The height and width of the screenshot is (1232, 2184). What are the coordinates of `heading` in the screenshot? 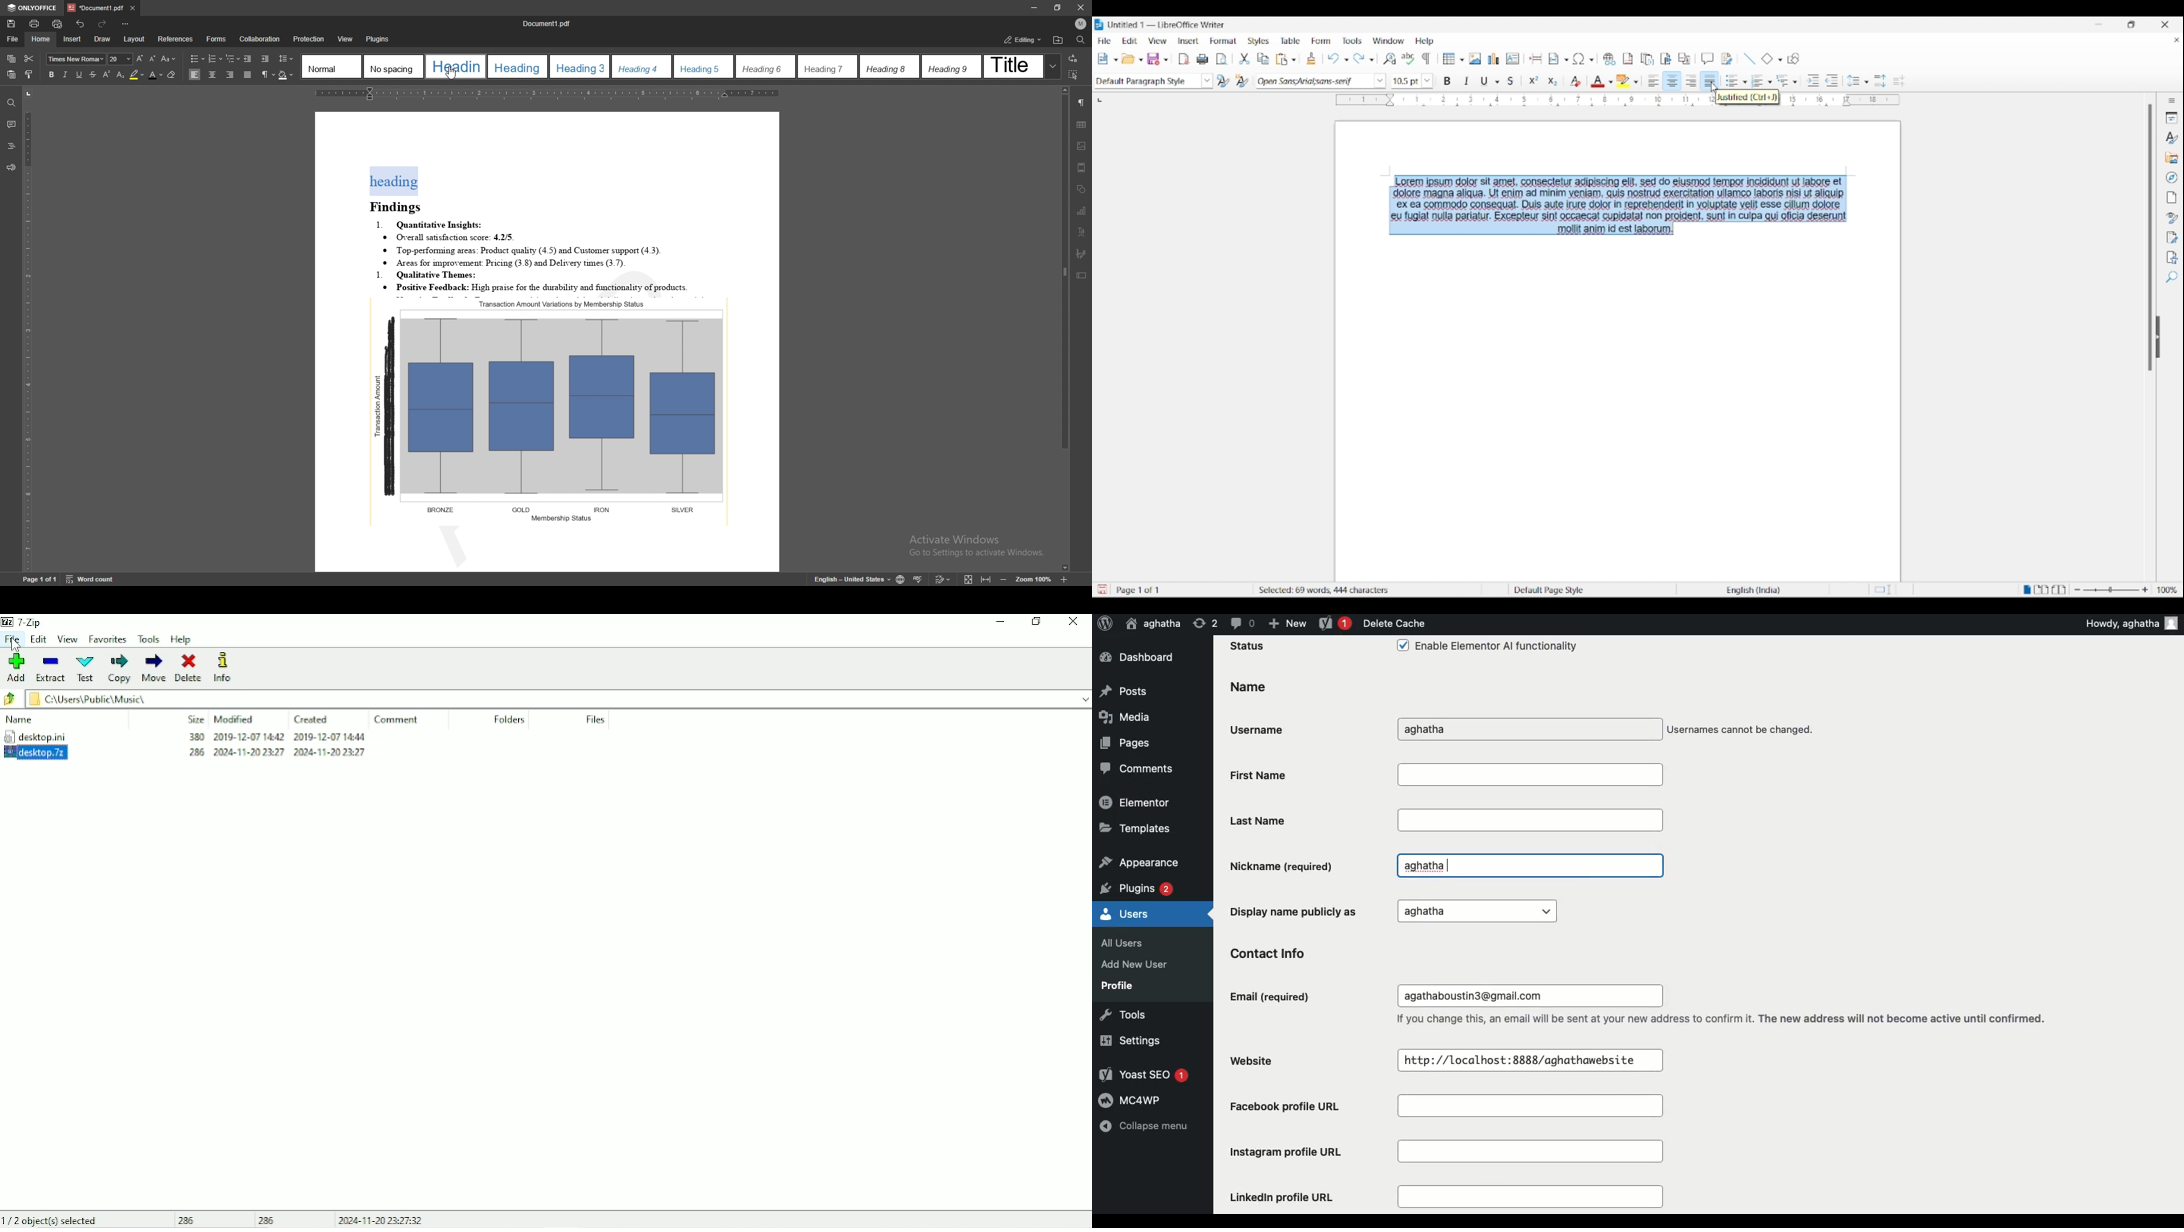 It's located at (11, 147).